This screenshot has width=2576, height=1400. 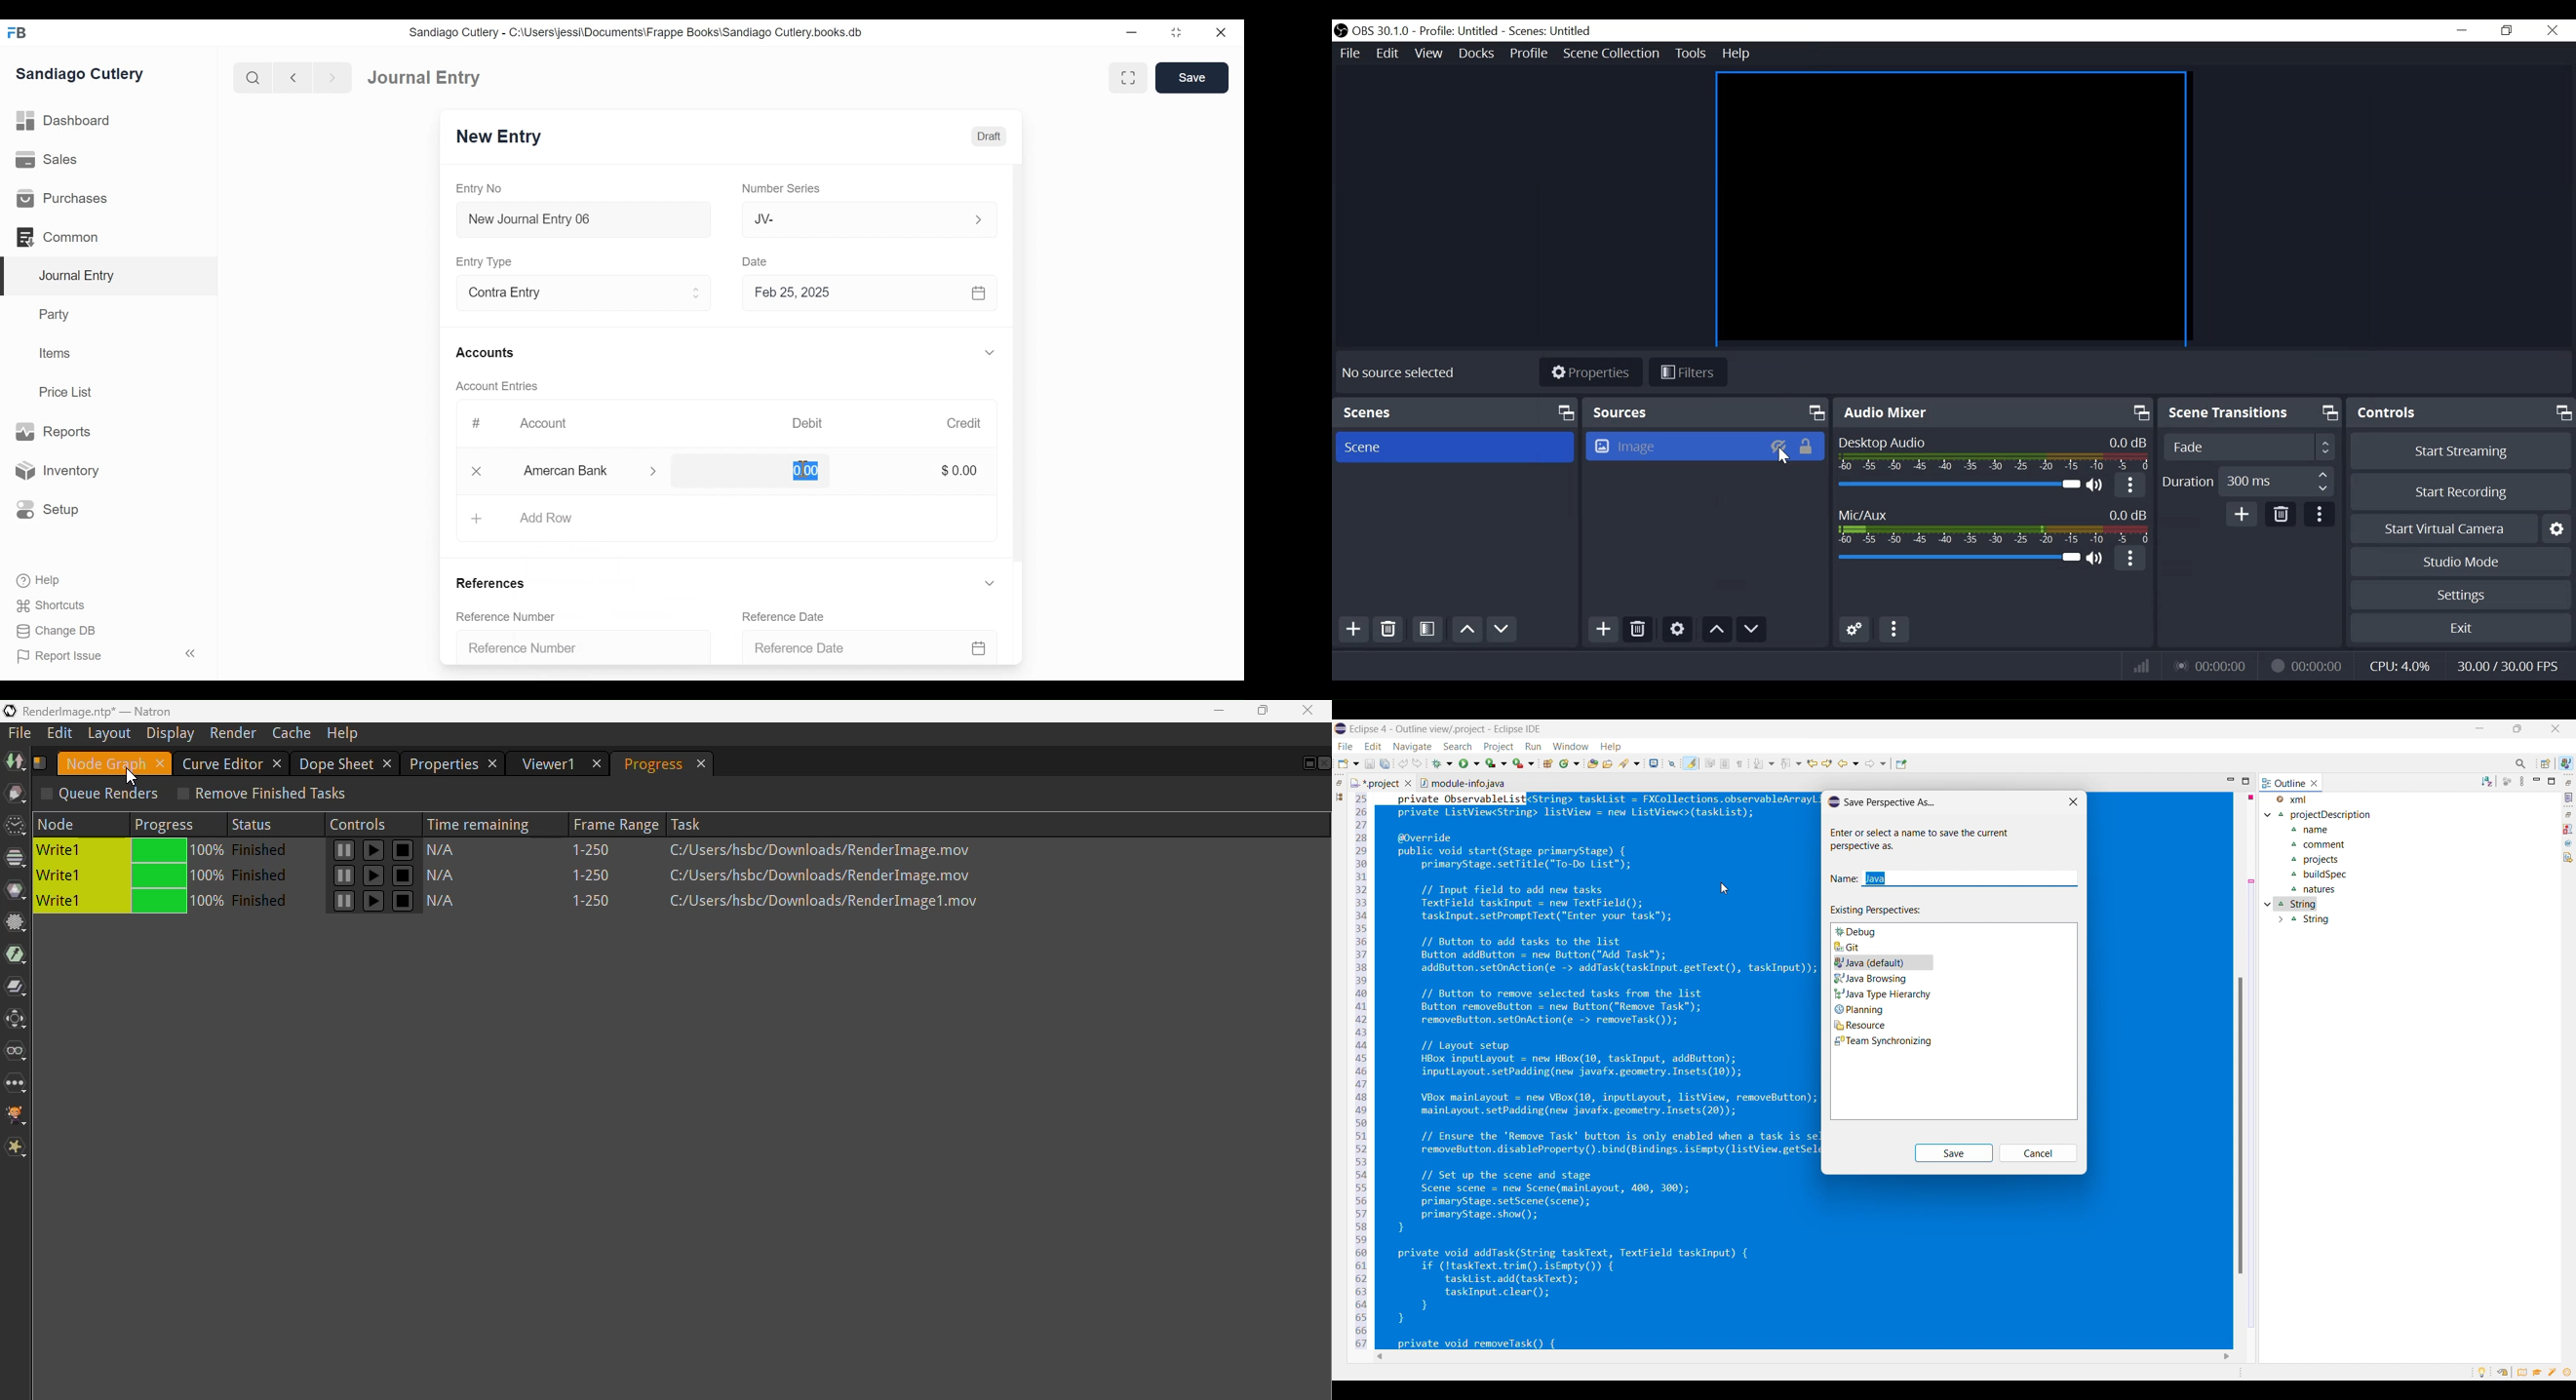 What do you see at coordinates (963, 423) in the screenshot?
I see `Credit` at bounding box center [963, 423].